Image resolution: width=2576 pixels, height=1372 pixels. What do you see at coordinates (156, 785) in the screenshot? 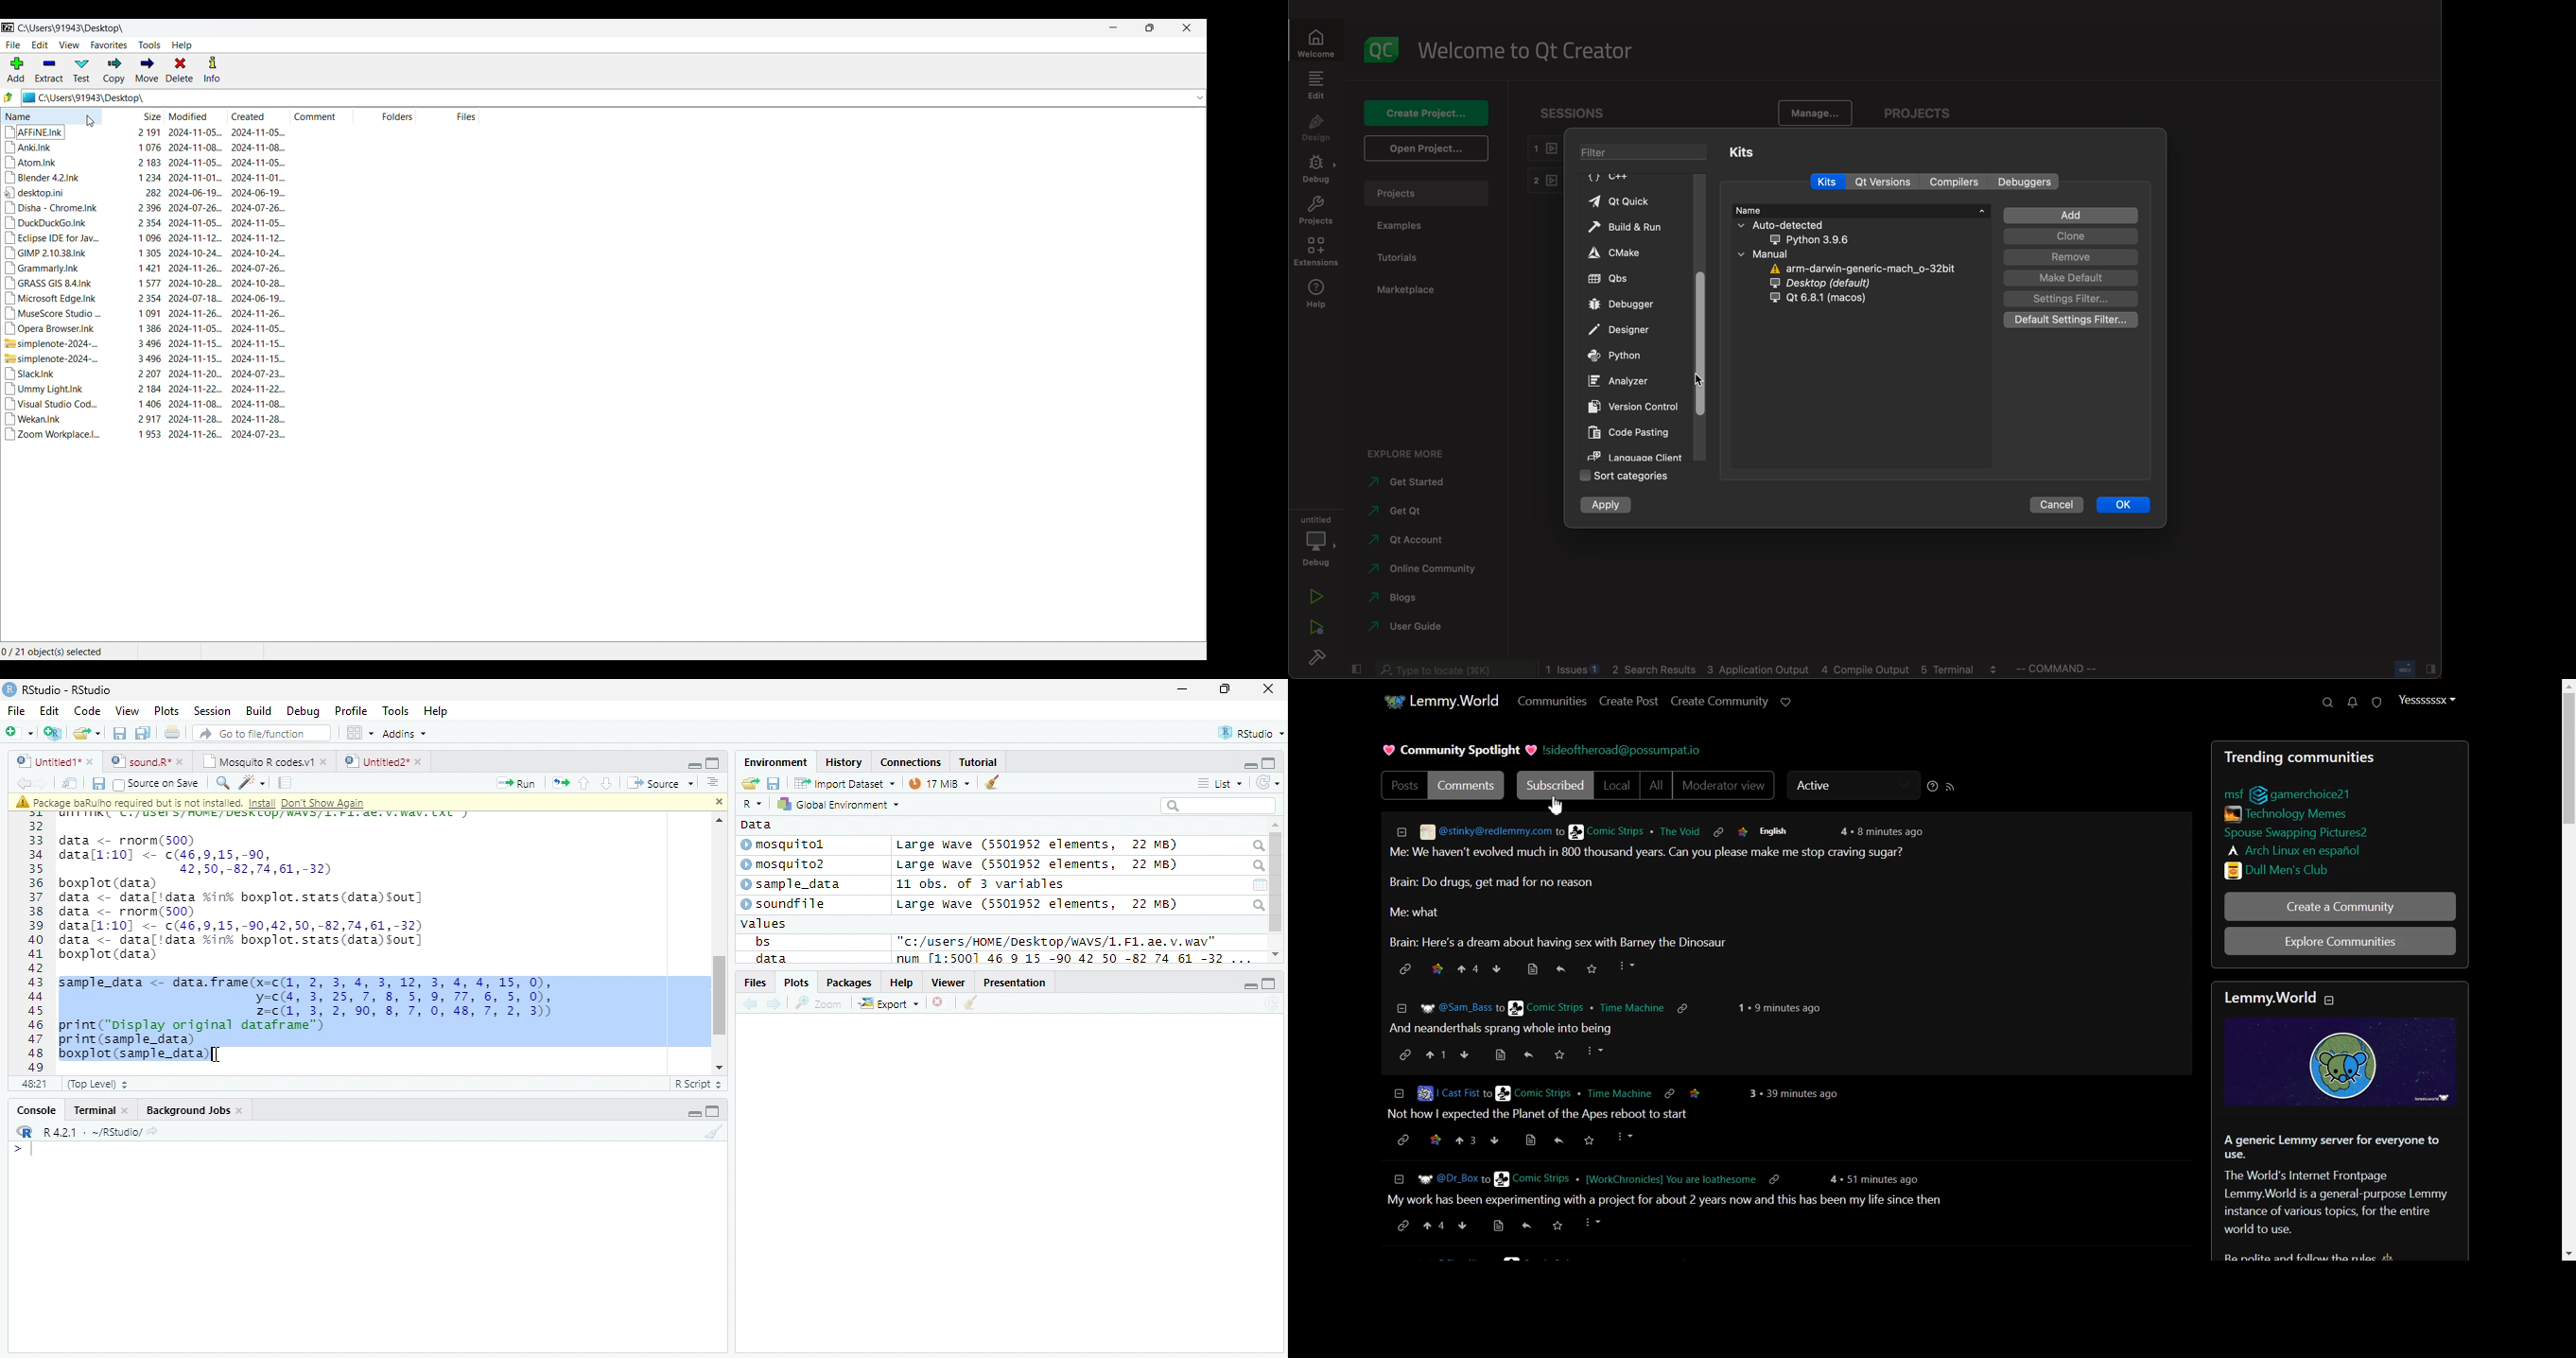
I see `Source on save` at bounding box center [156, 785].